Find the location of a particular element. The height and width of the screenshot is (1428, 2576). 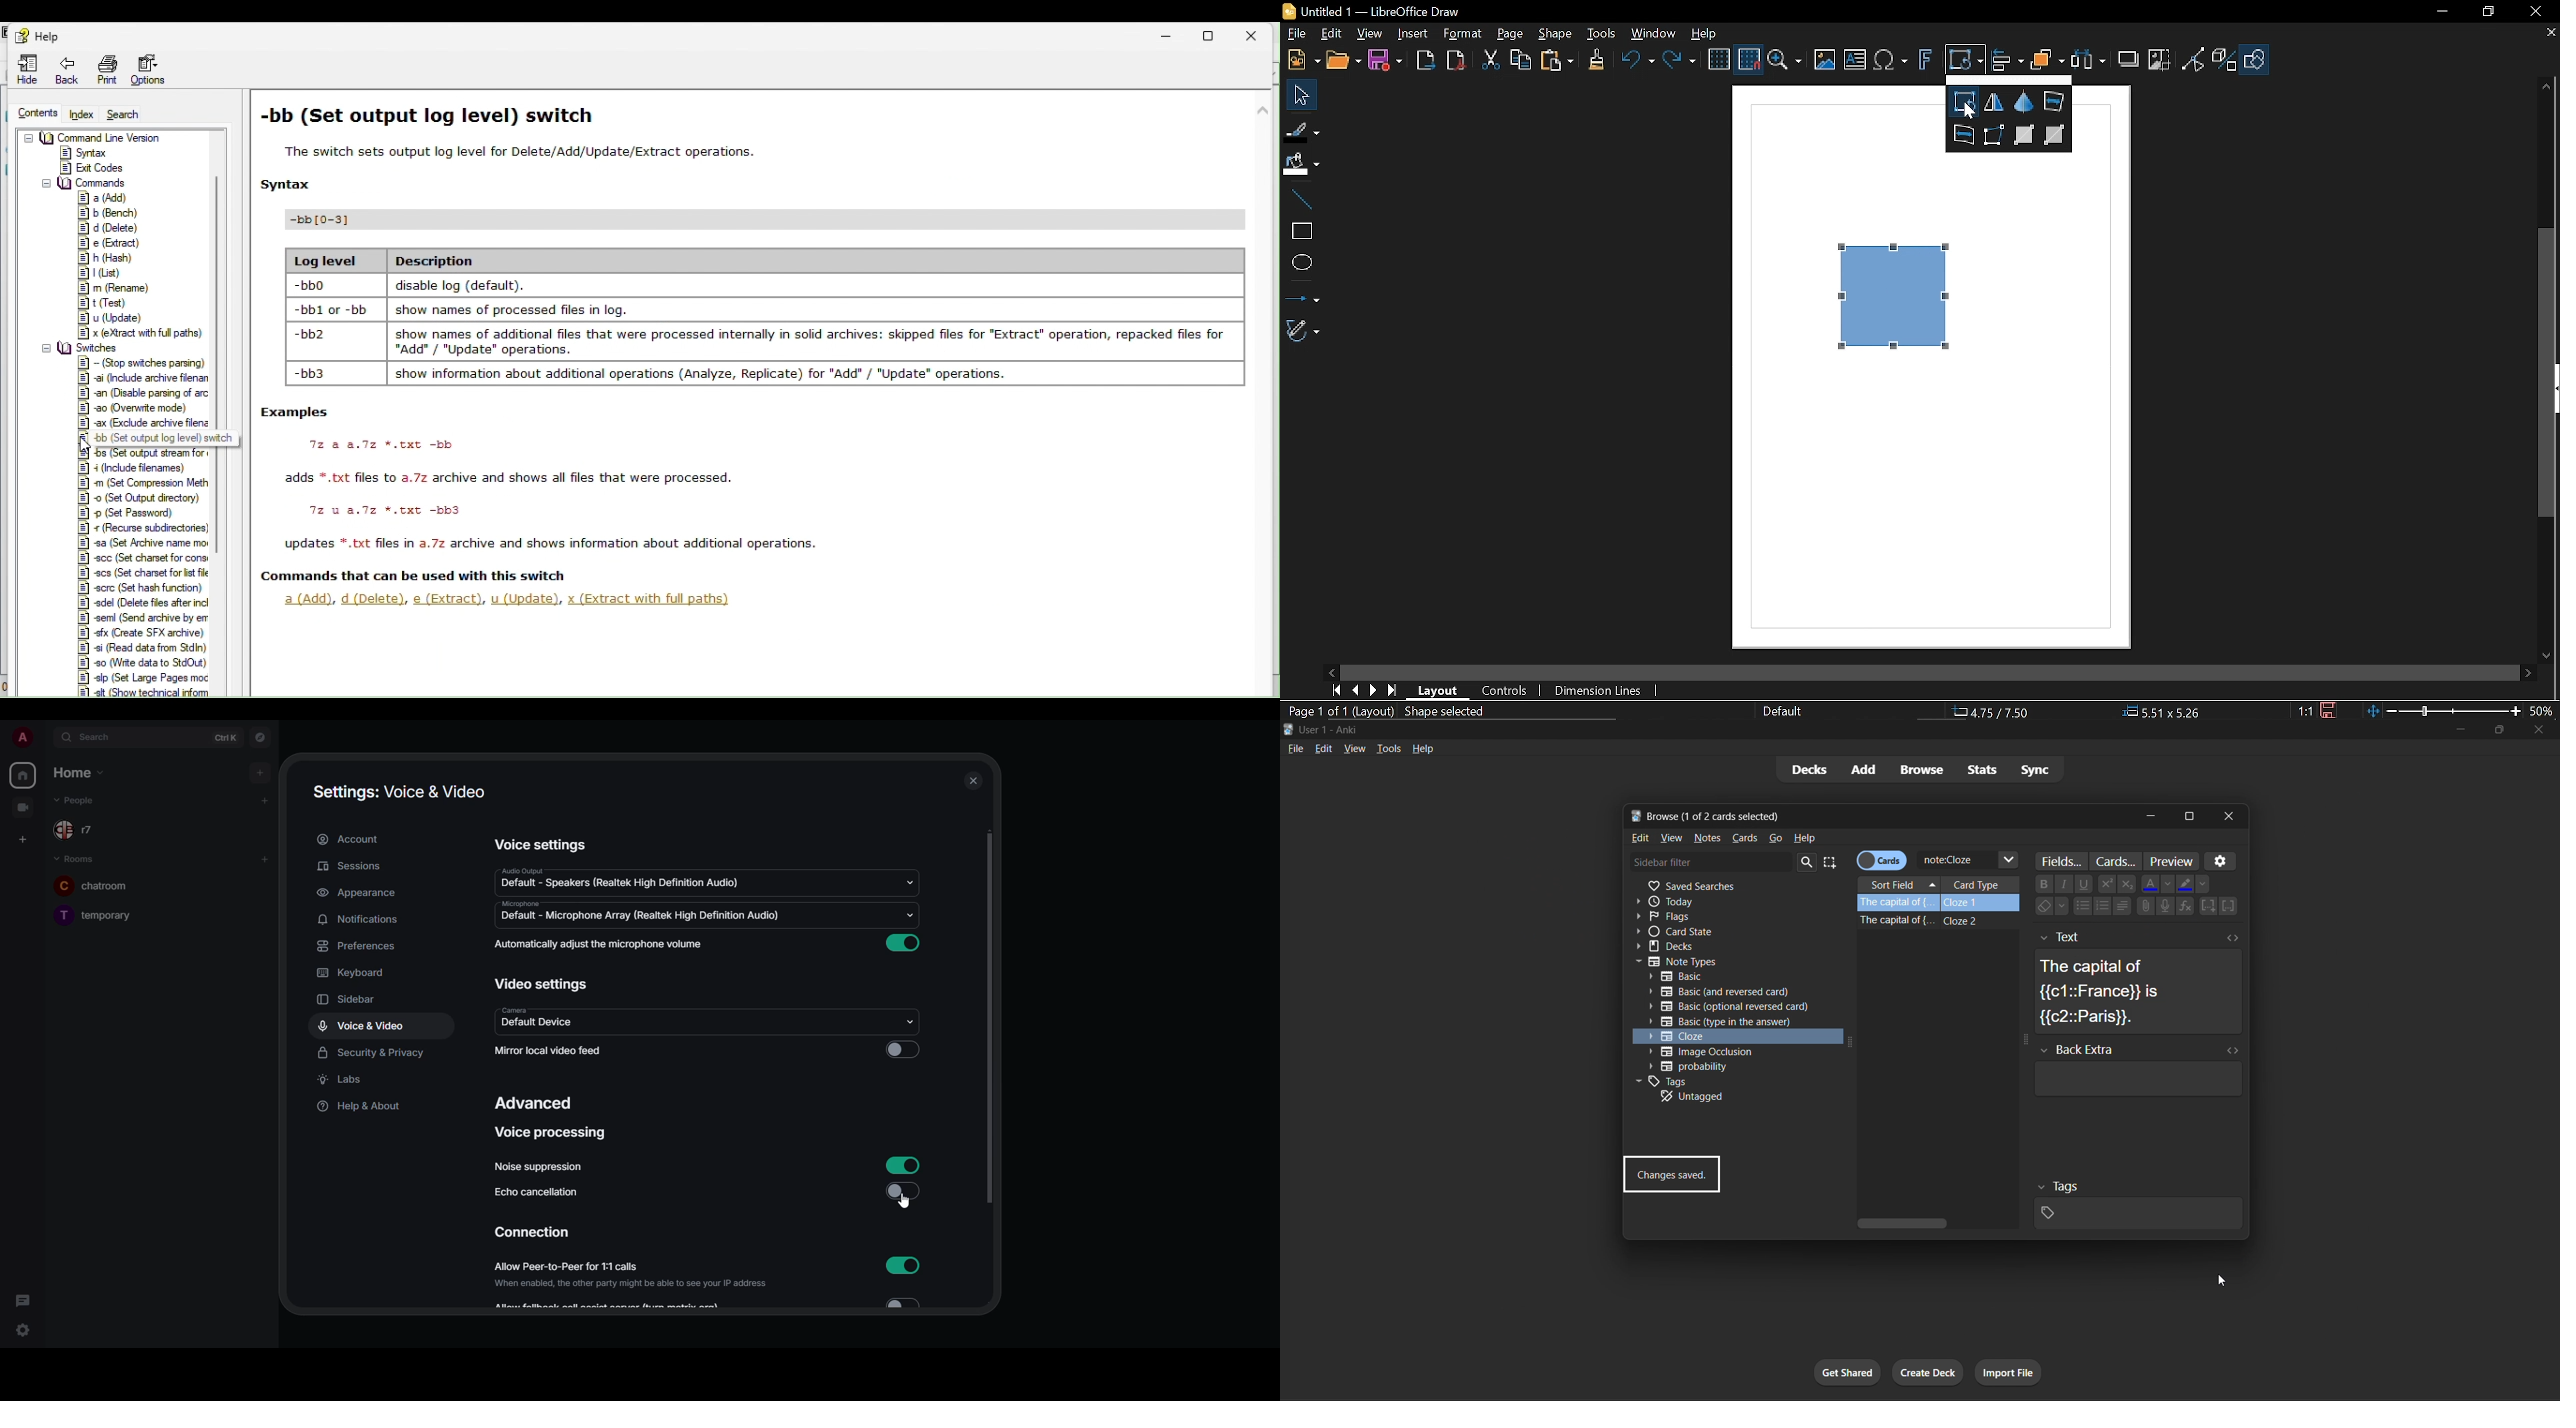

decks is located at coordinates (1807, 769).